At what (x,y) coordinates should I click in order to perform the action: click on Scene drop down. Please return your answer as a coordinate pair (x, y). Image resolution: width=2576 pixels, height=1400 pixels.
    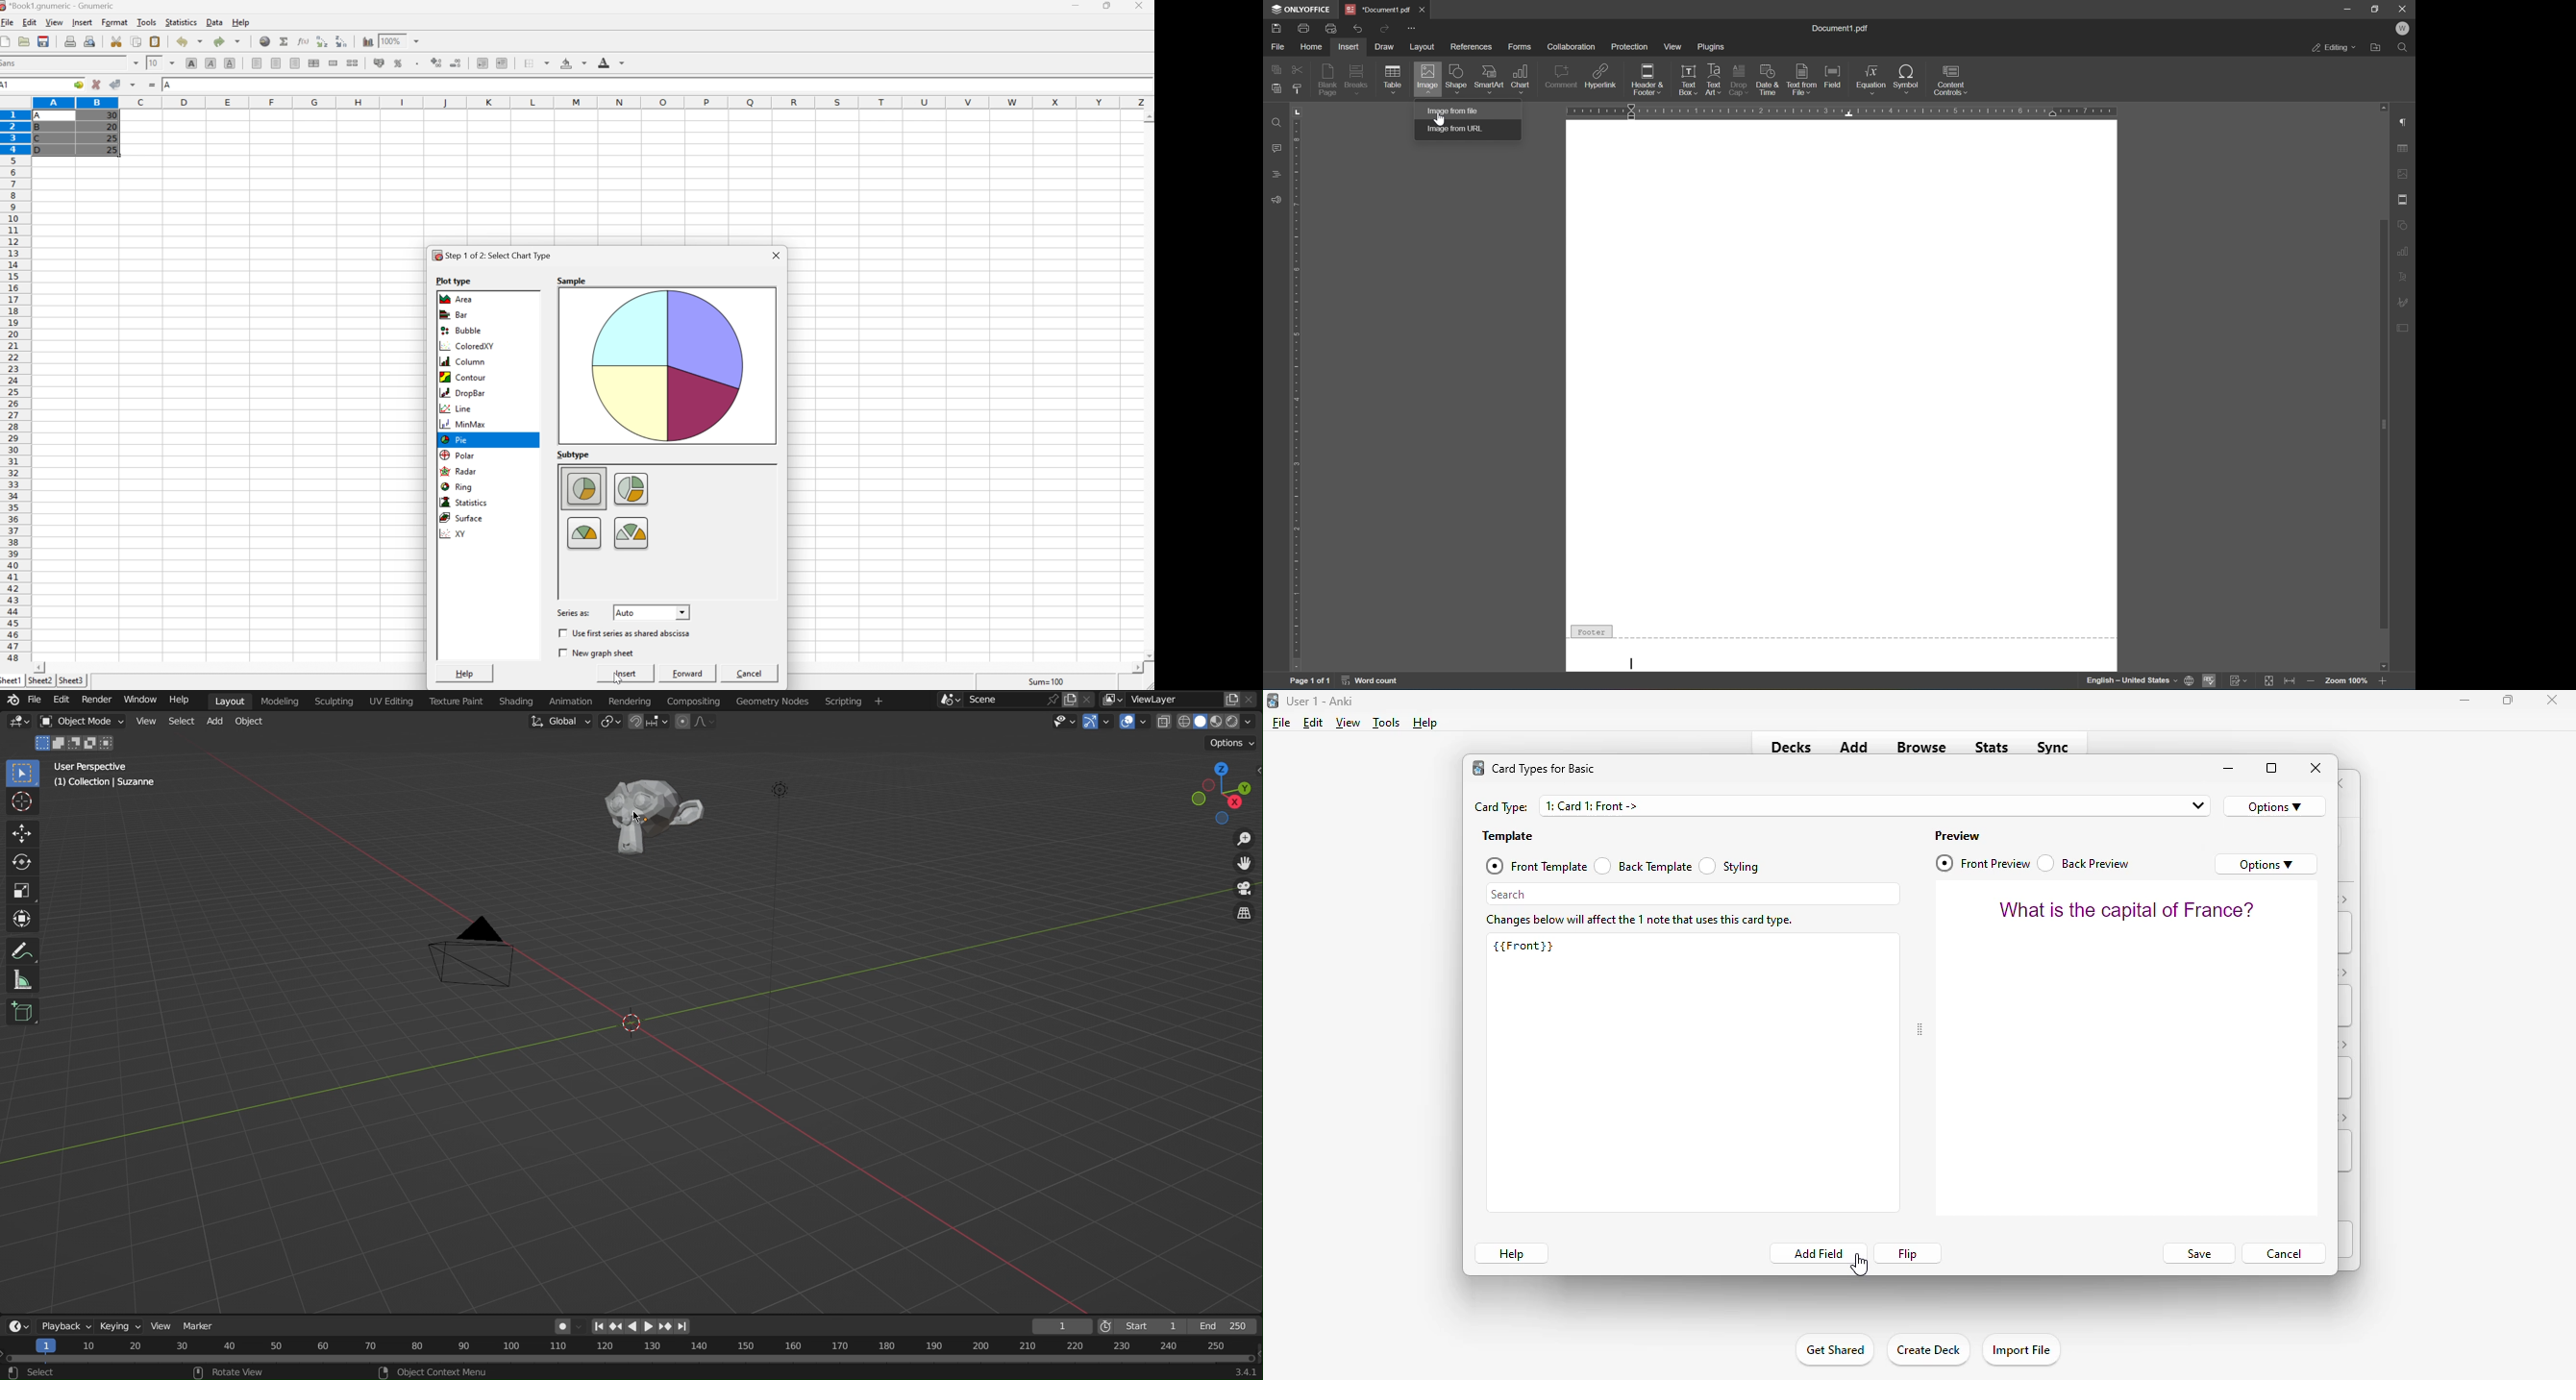
    Looking at the image, I should click on (949, 701).